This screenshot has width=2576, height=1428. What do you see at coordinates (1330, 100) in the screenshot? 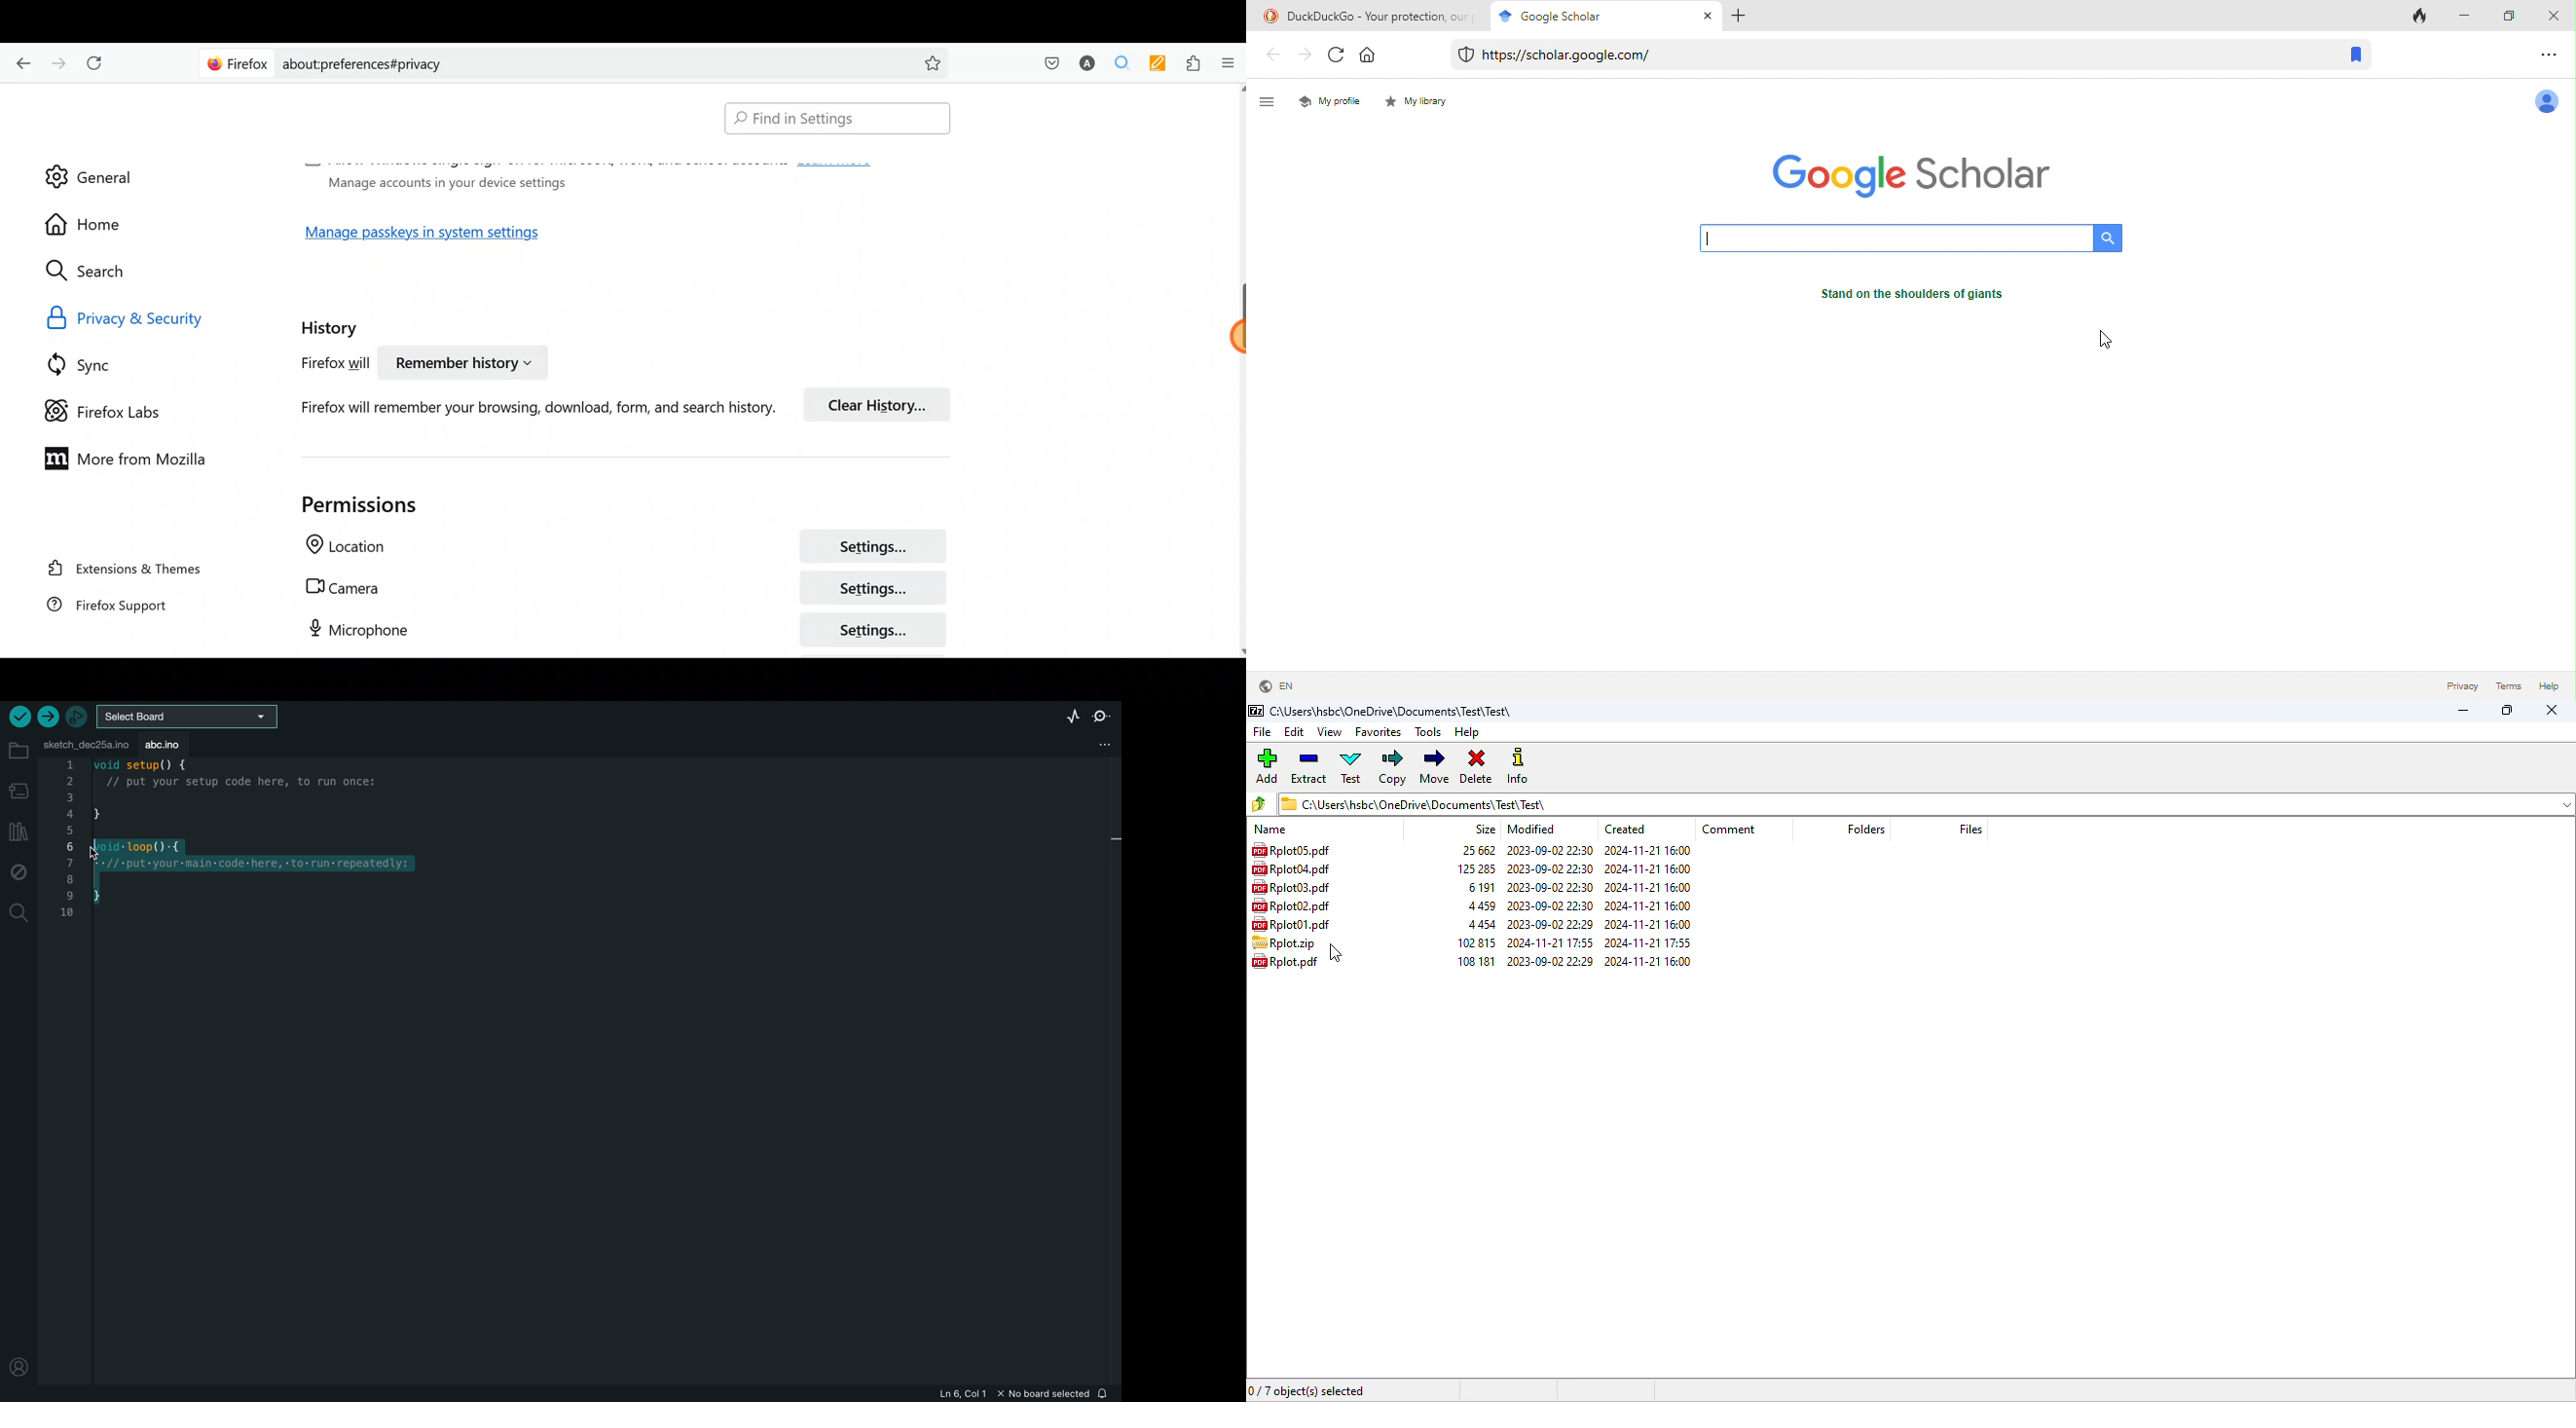
I see `my profile` at bounding box center [1330, 100].